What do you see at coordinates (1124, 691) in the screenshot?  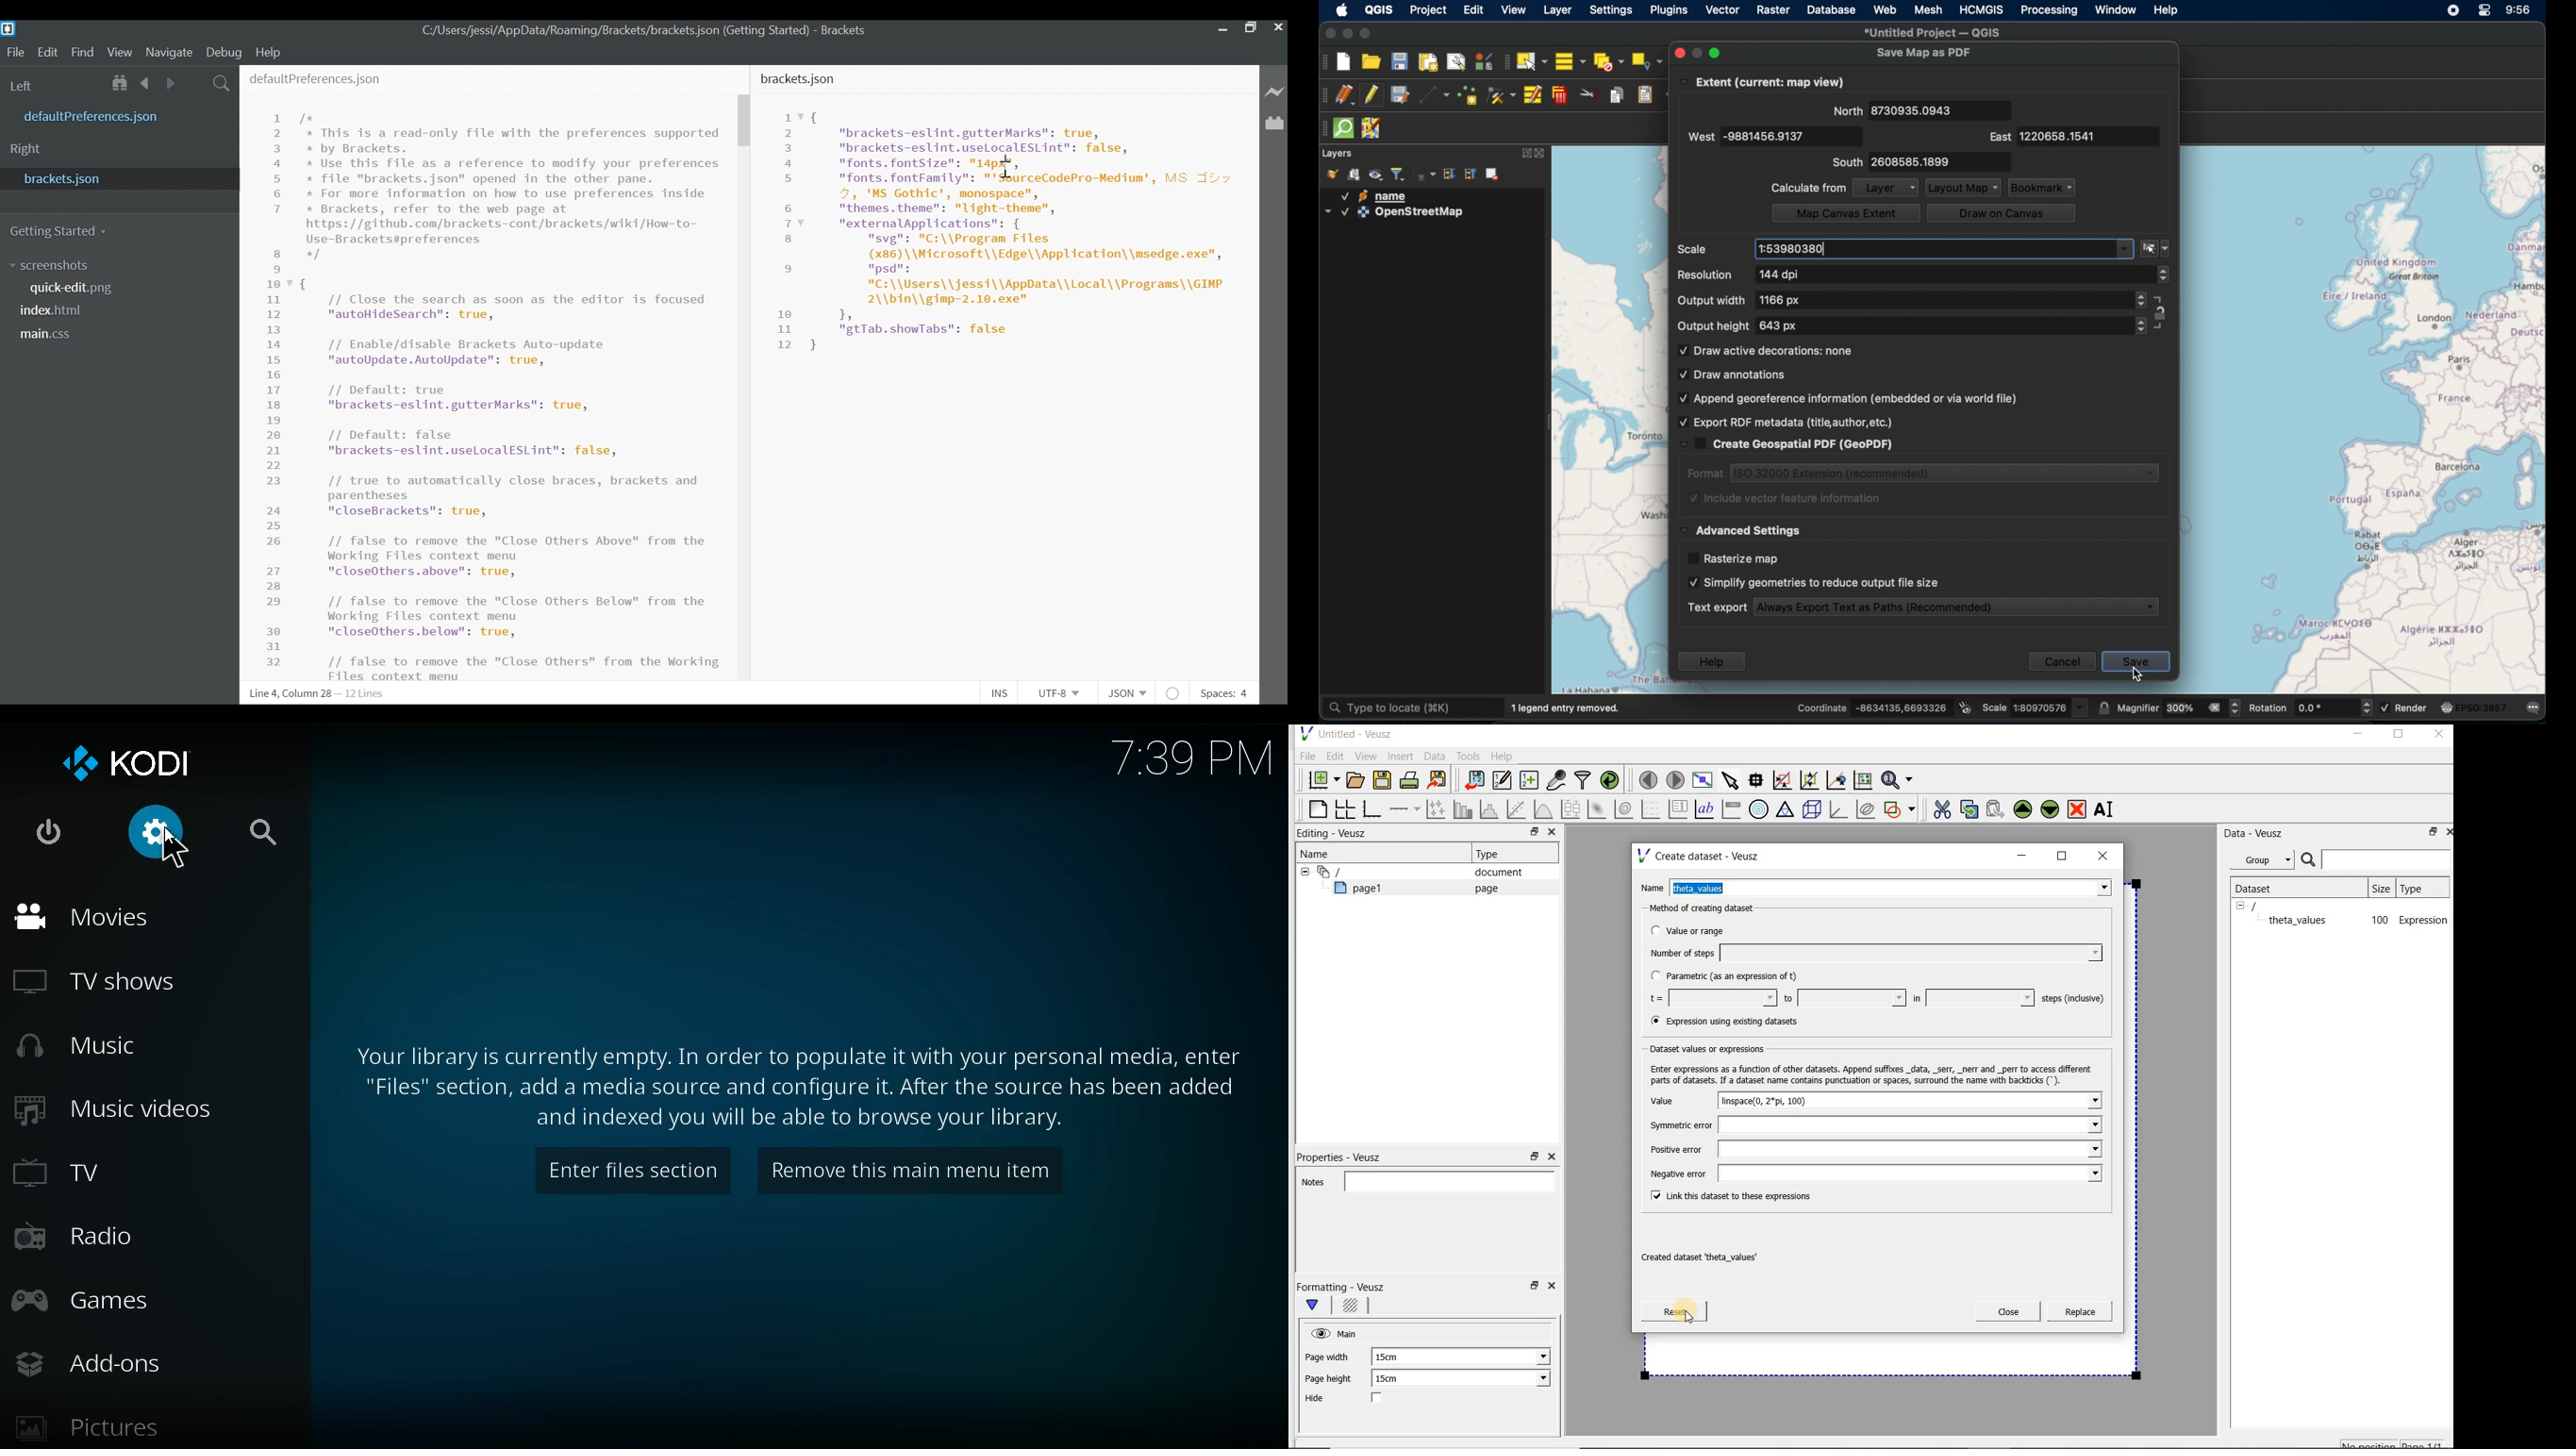 I see `JSON` at bounding box center [1124, 691].